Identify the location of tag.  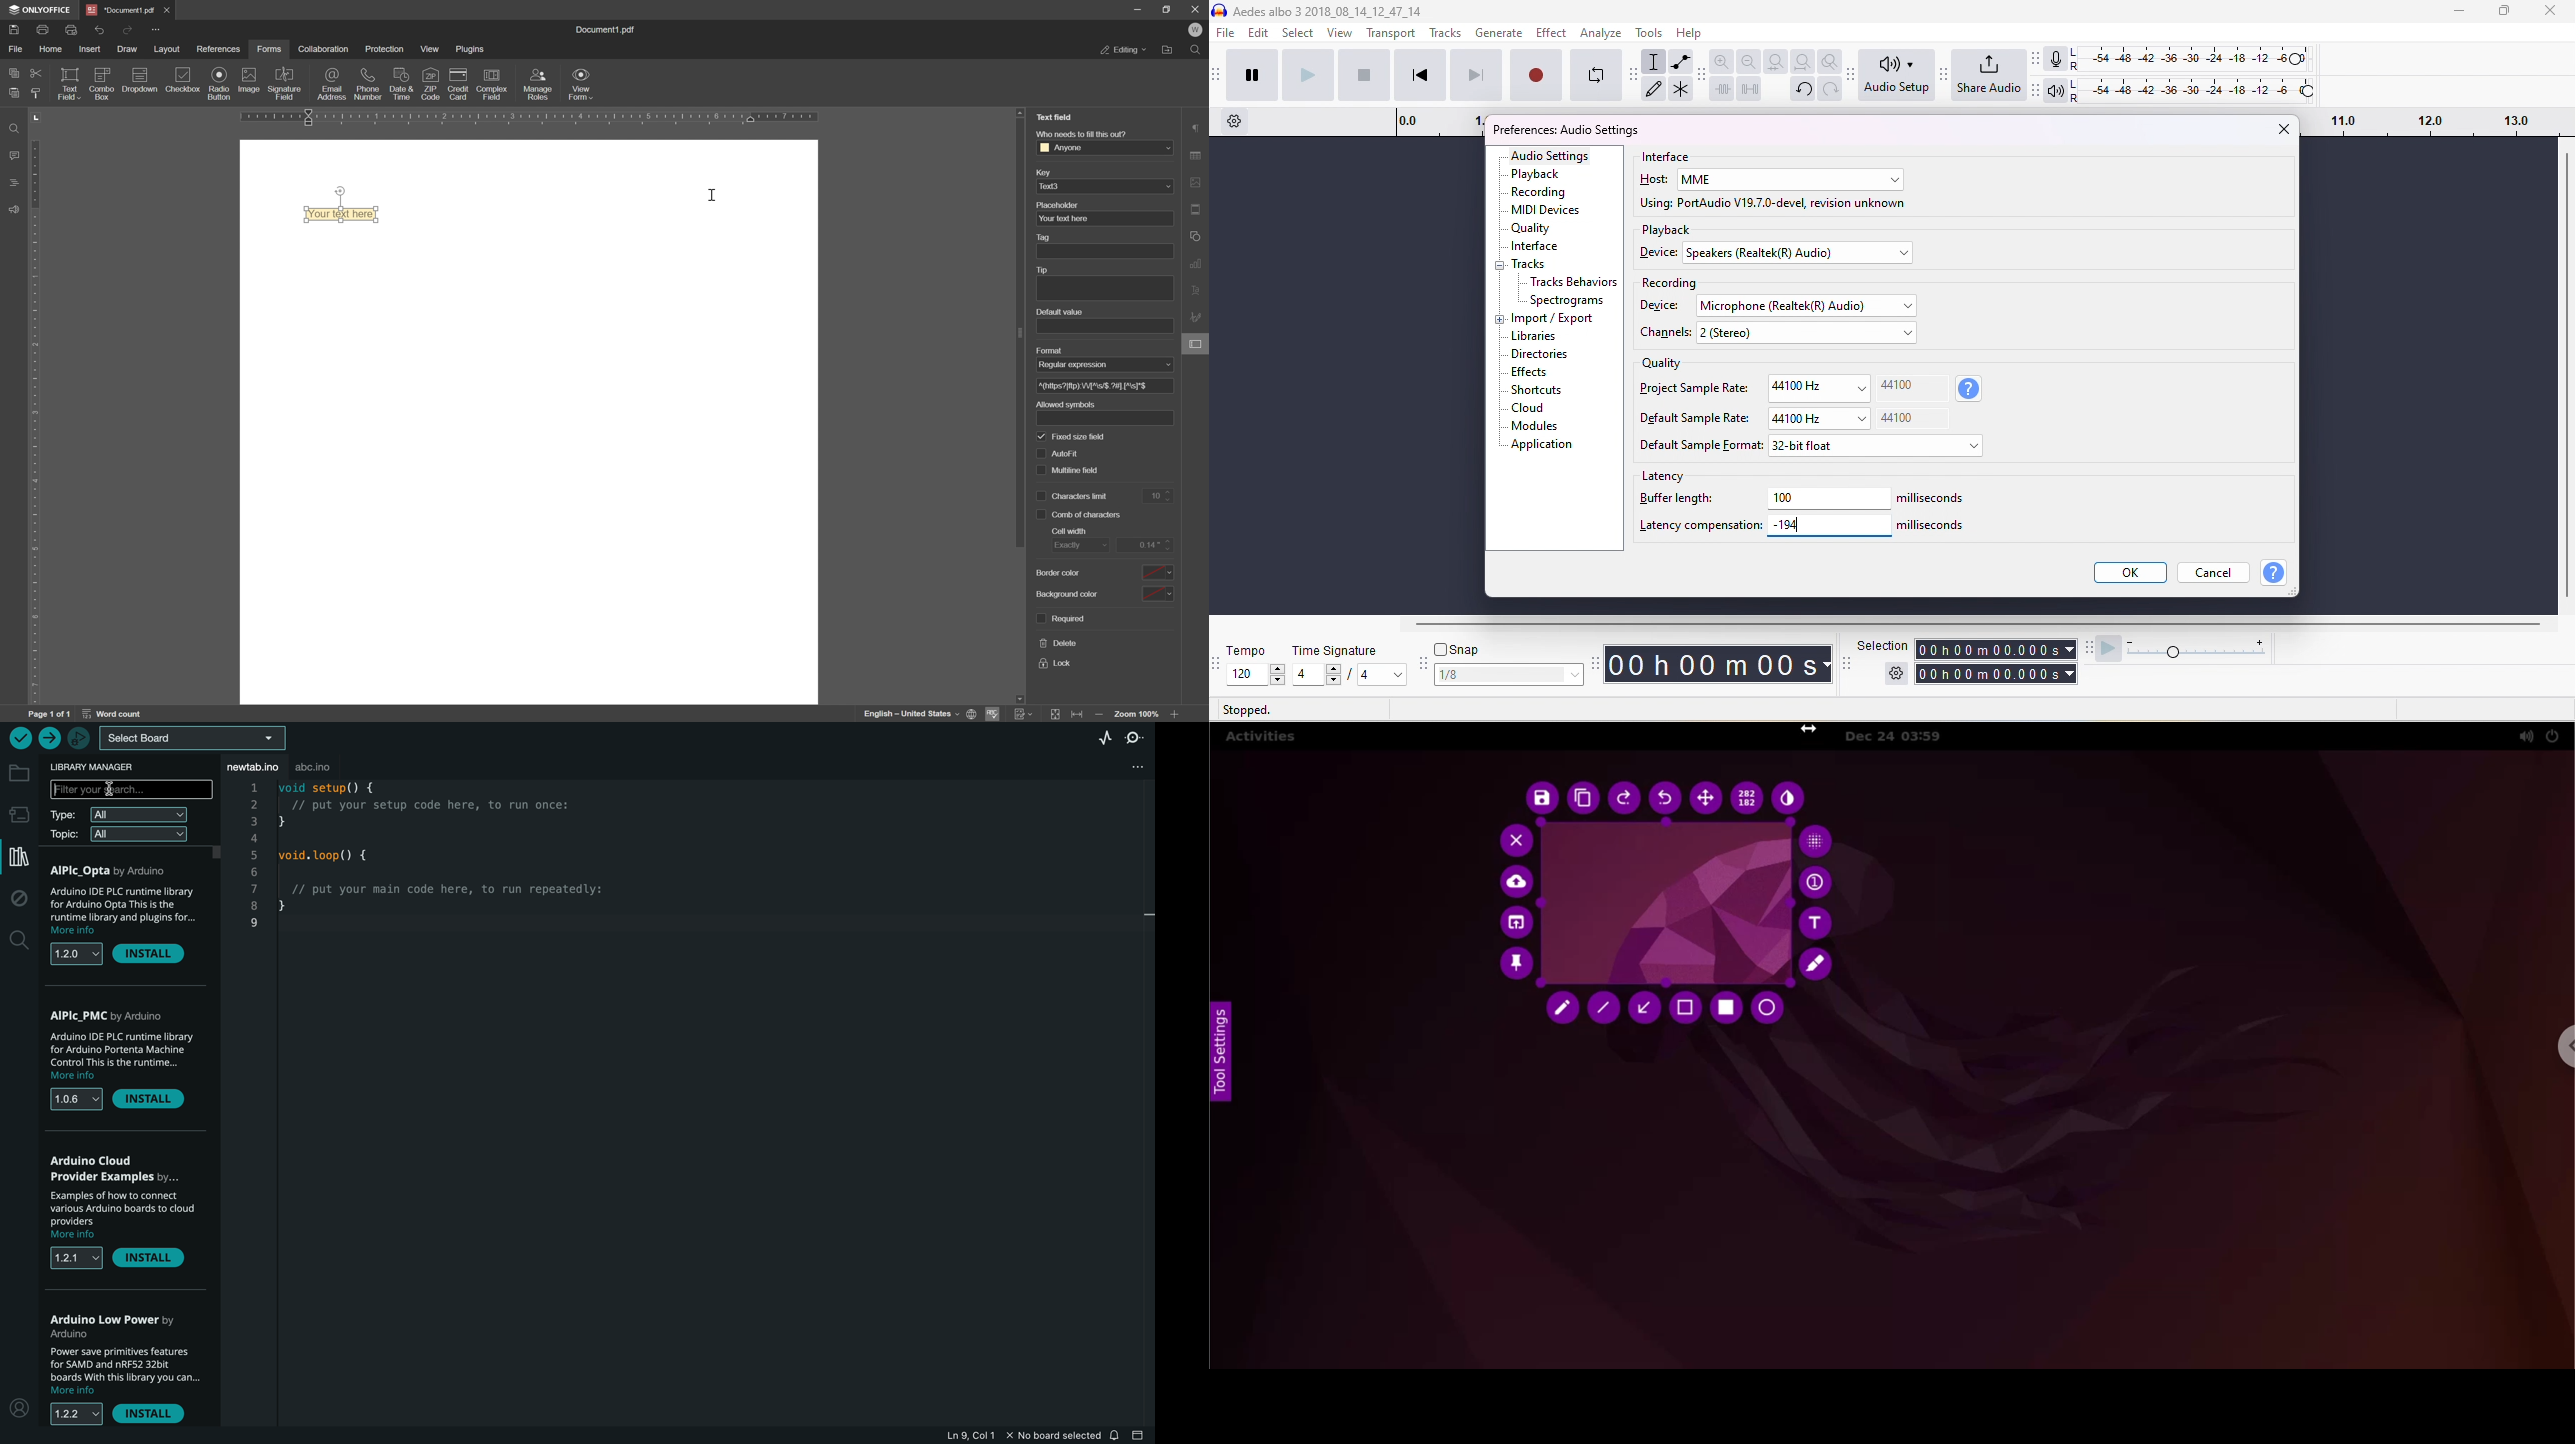
(1047, 238).